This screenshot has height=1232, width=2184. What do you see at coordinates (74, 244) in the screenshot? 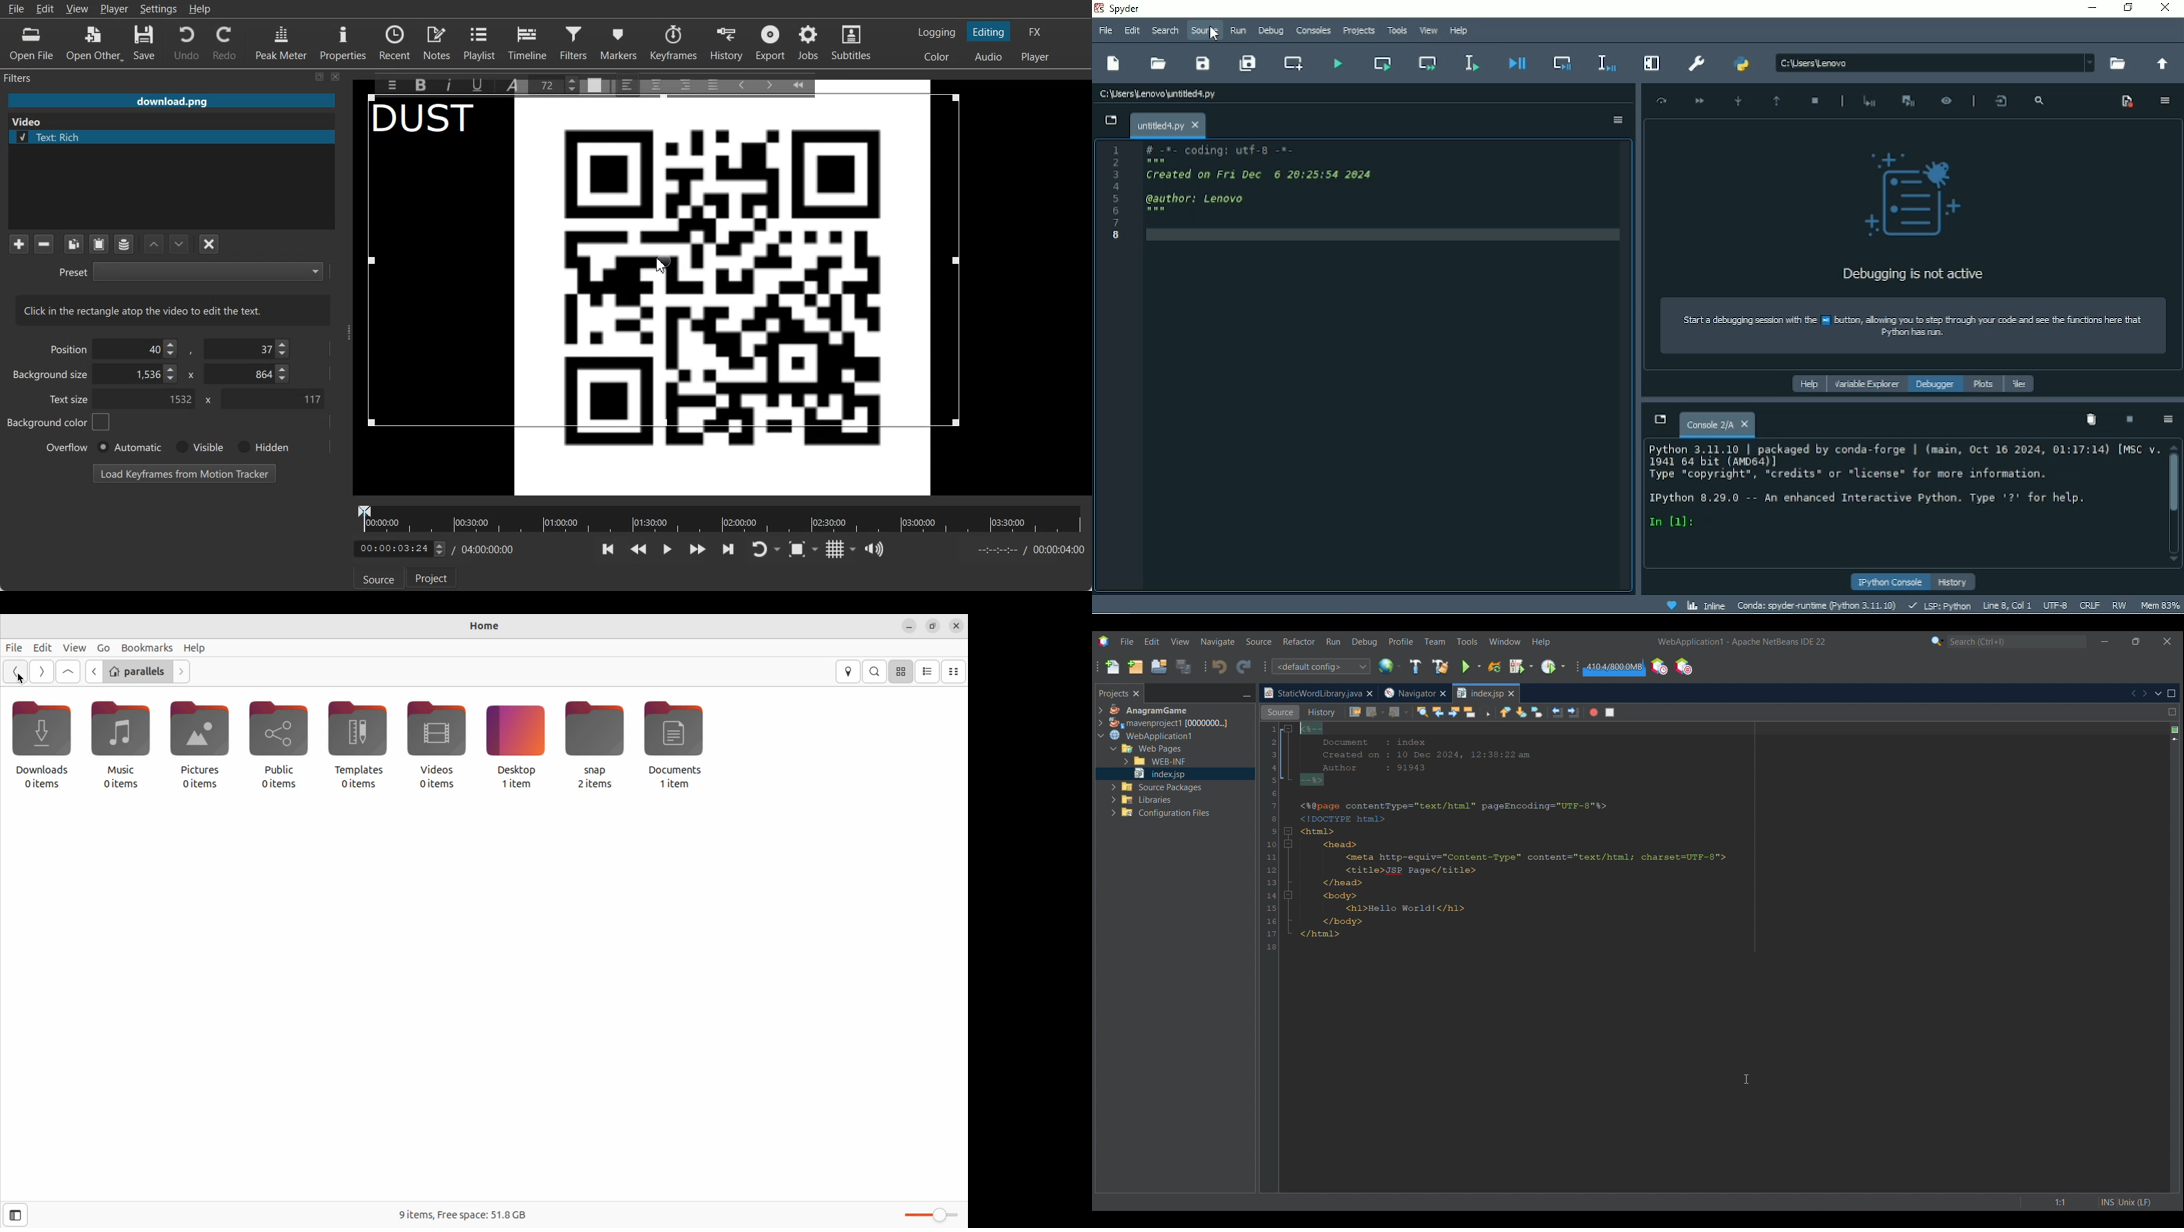
I see `Copy checked filters` at bounding box center [74, 244].